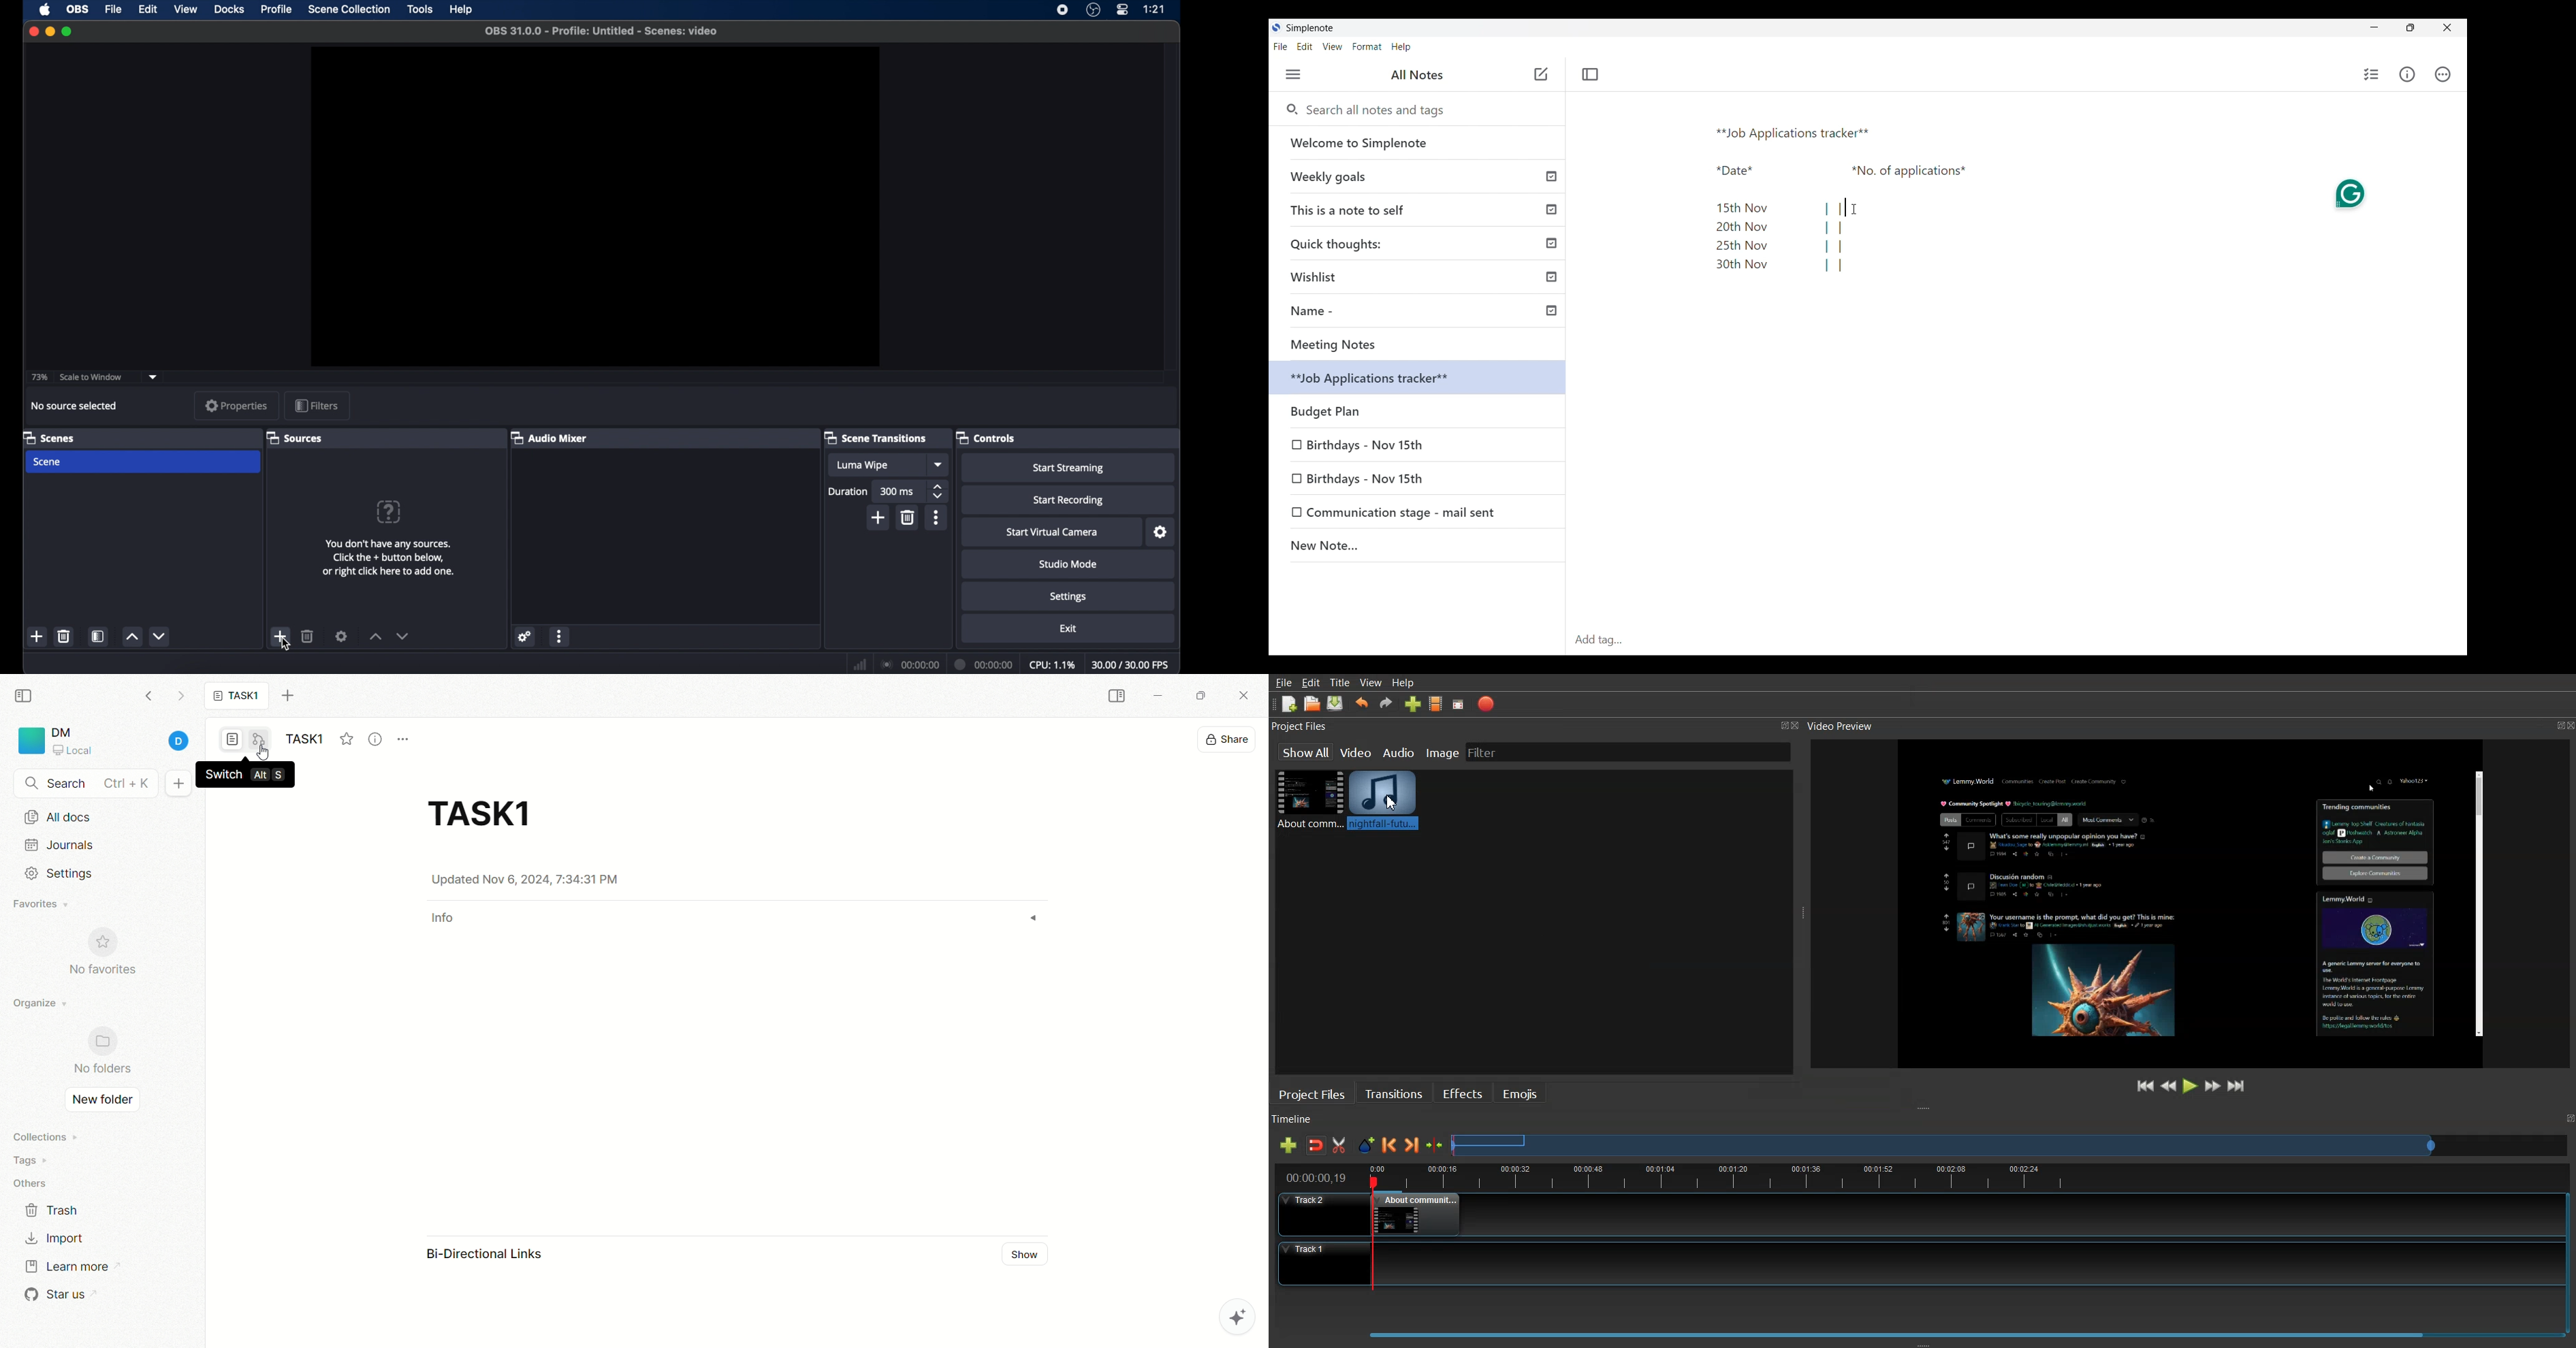 Image resolution: width=2576 pixels, height=1372 pixels. What do you see at coordinates (1418, 143) in the screenshot?
I see `Welcome to Simplenote` at bounding box center [1418, 143].